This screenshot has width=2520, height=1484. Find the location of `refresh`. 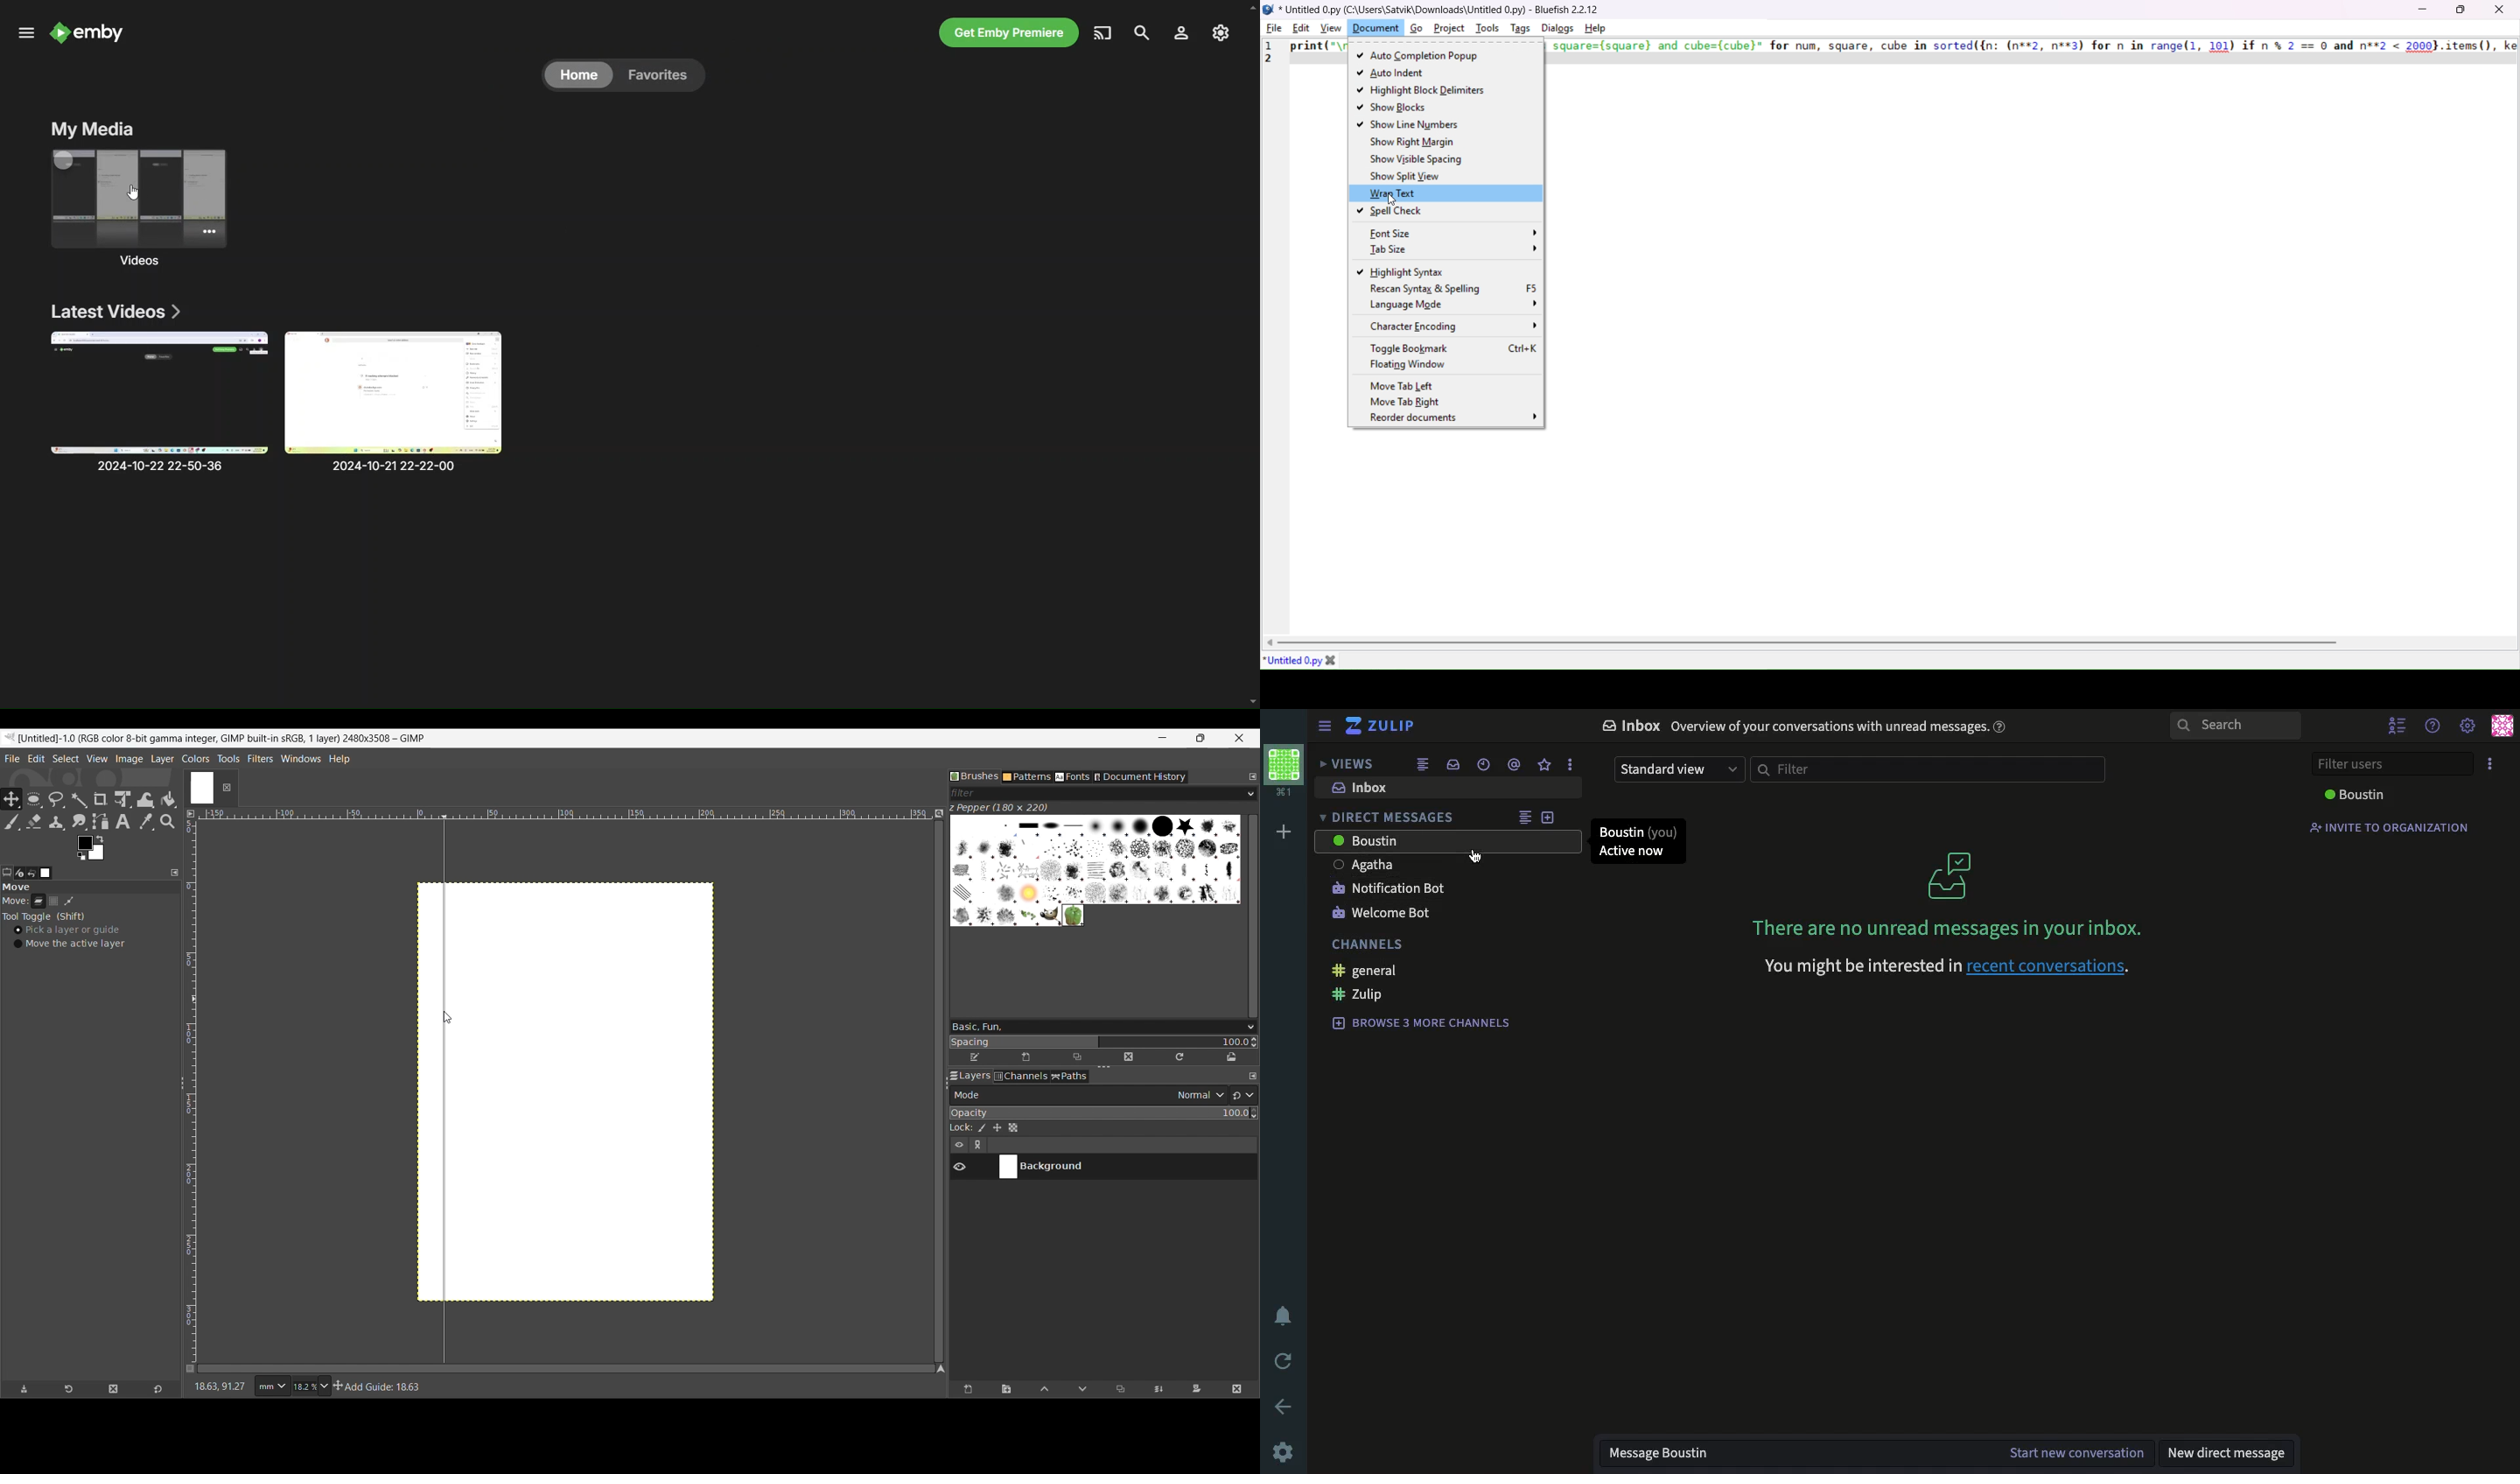

refresh is located at coordinates (1284, 1361).